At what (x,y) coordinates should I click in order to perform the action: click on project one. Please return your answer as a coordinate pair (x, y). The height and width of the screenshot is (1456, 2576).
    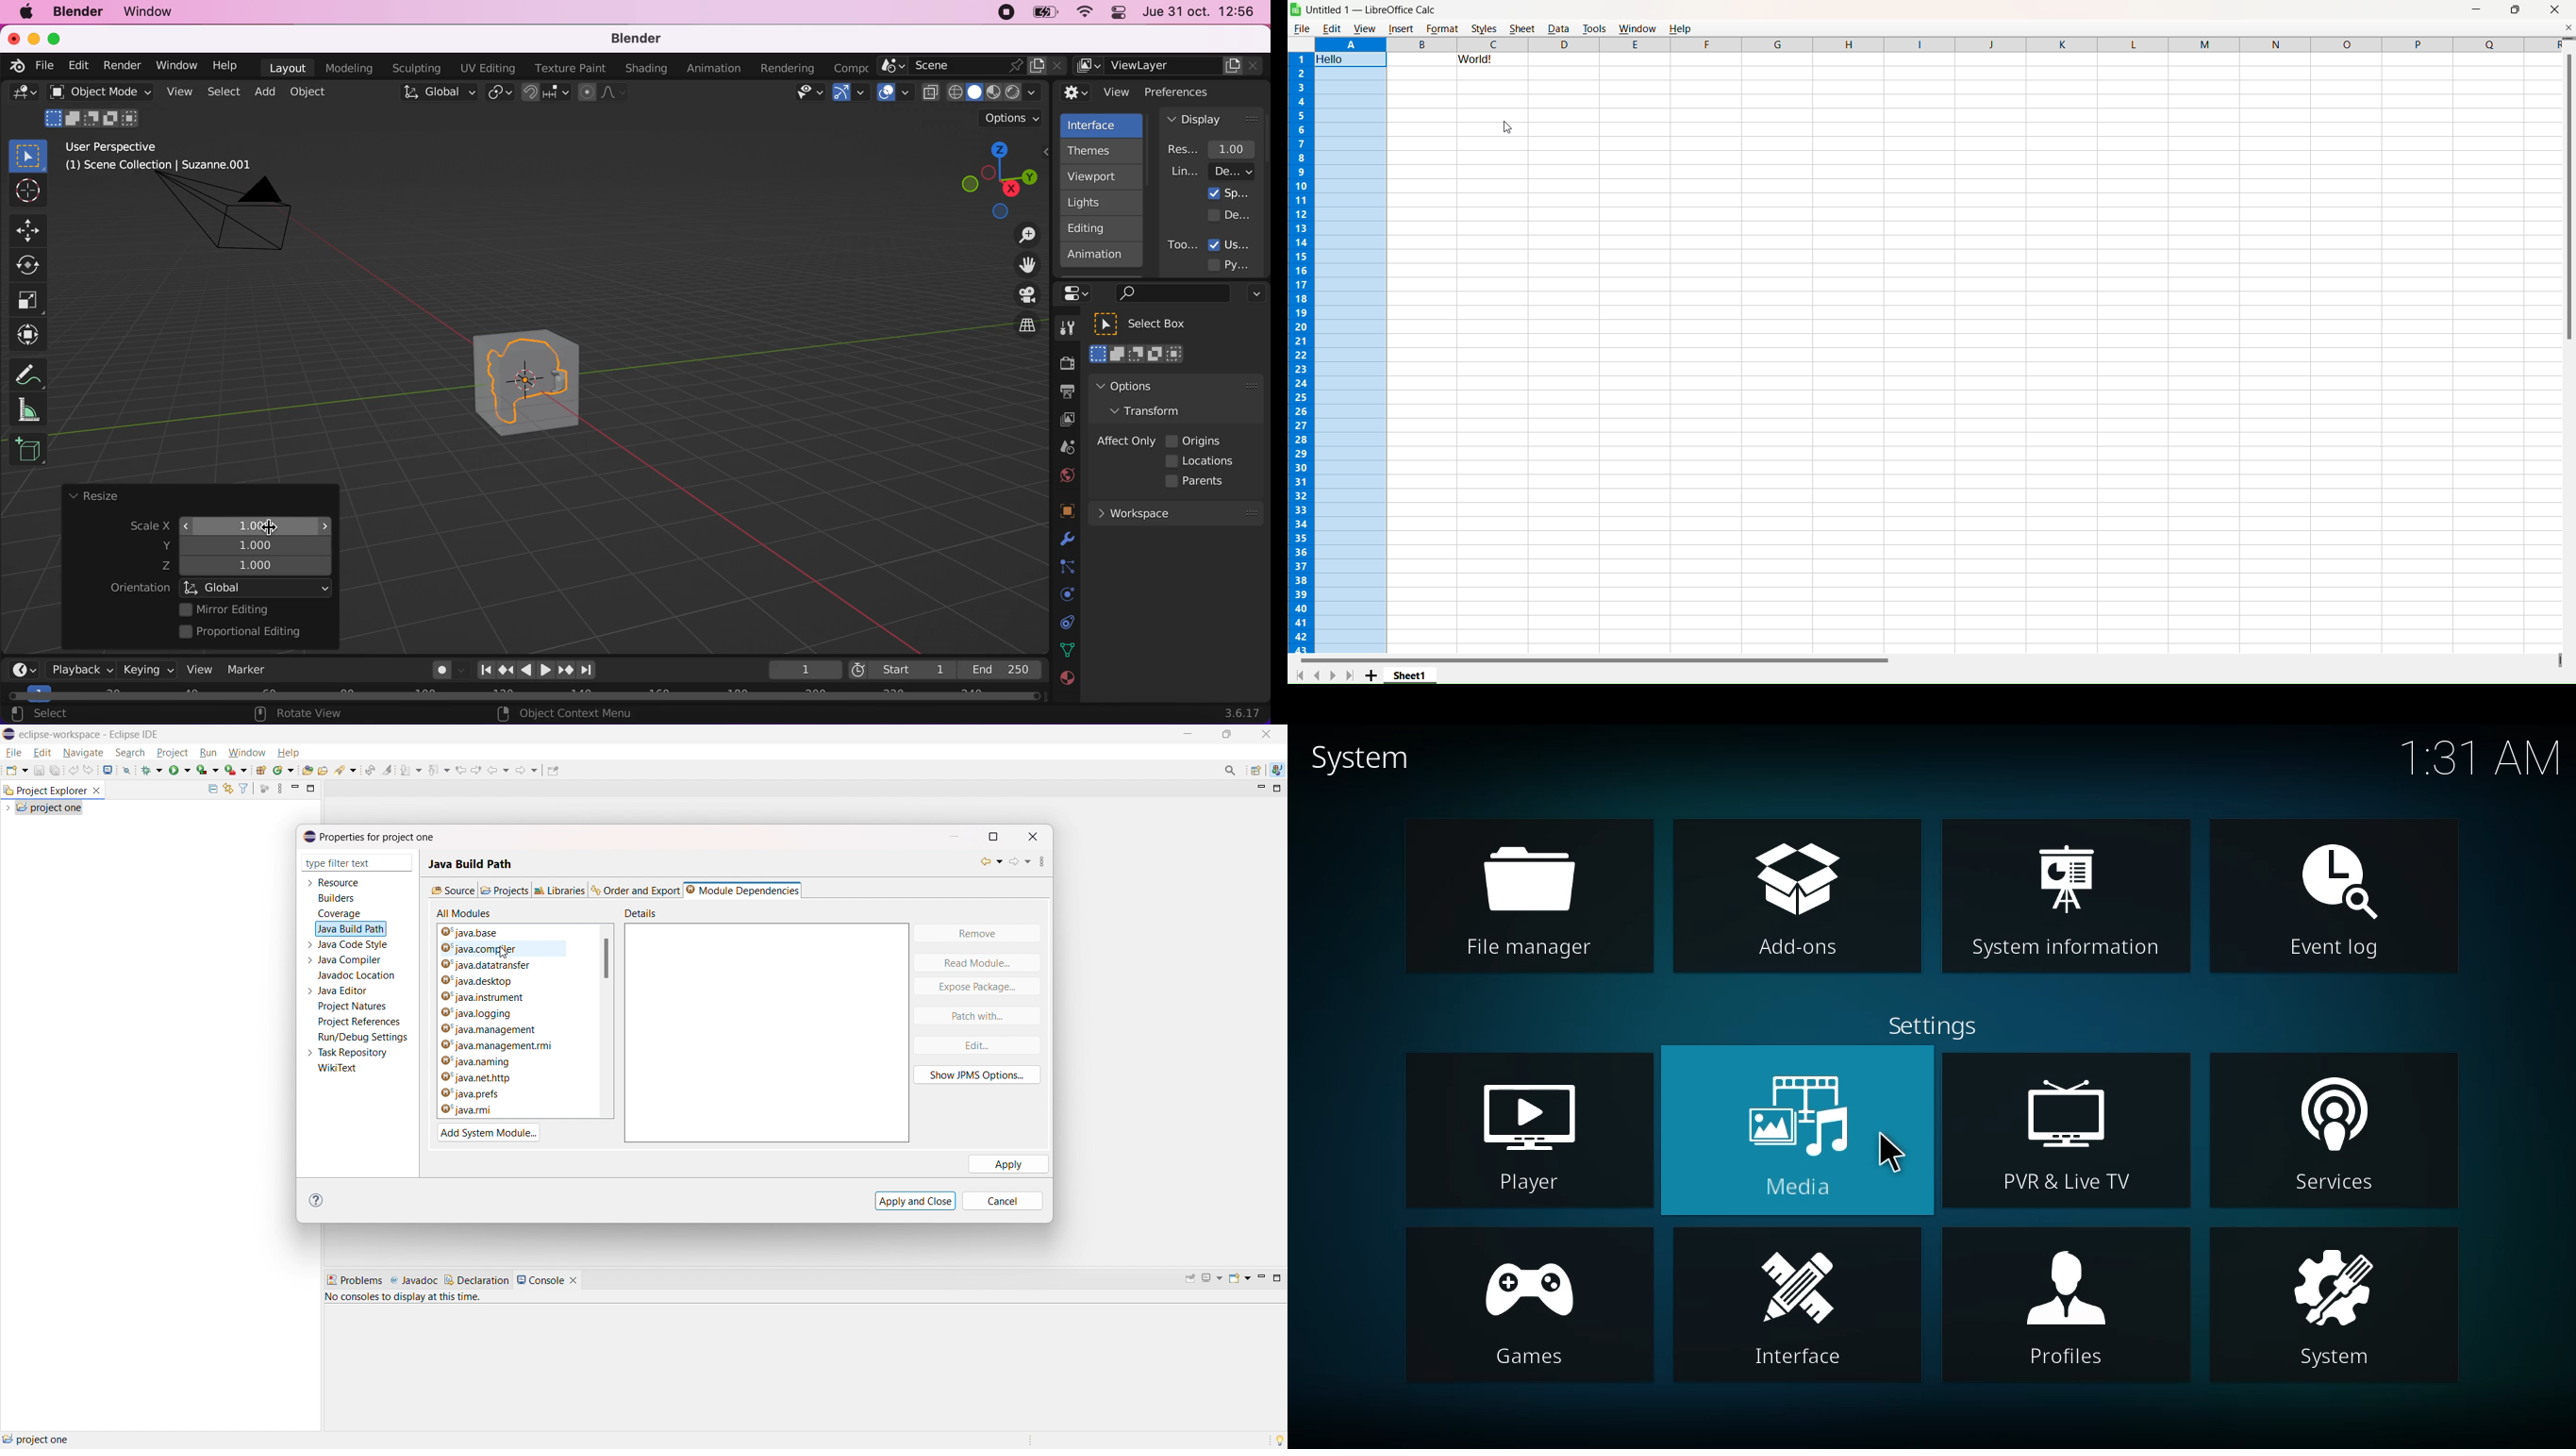
    Looking at the image, I should click on (37, 1439).